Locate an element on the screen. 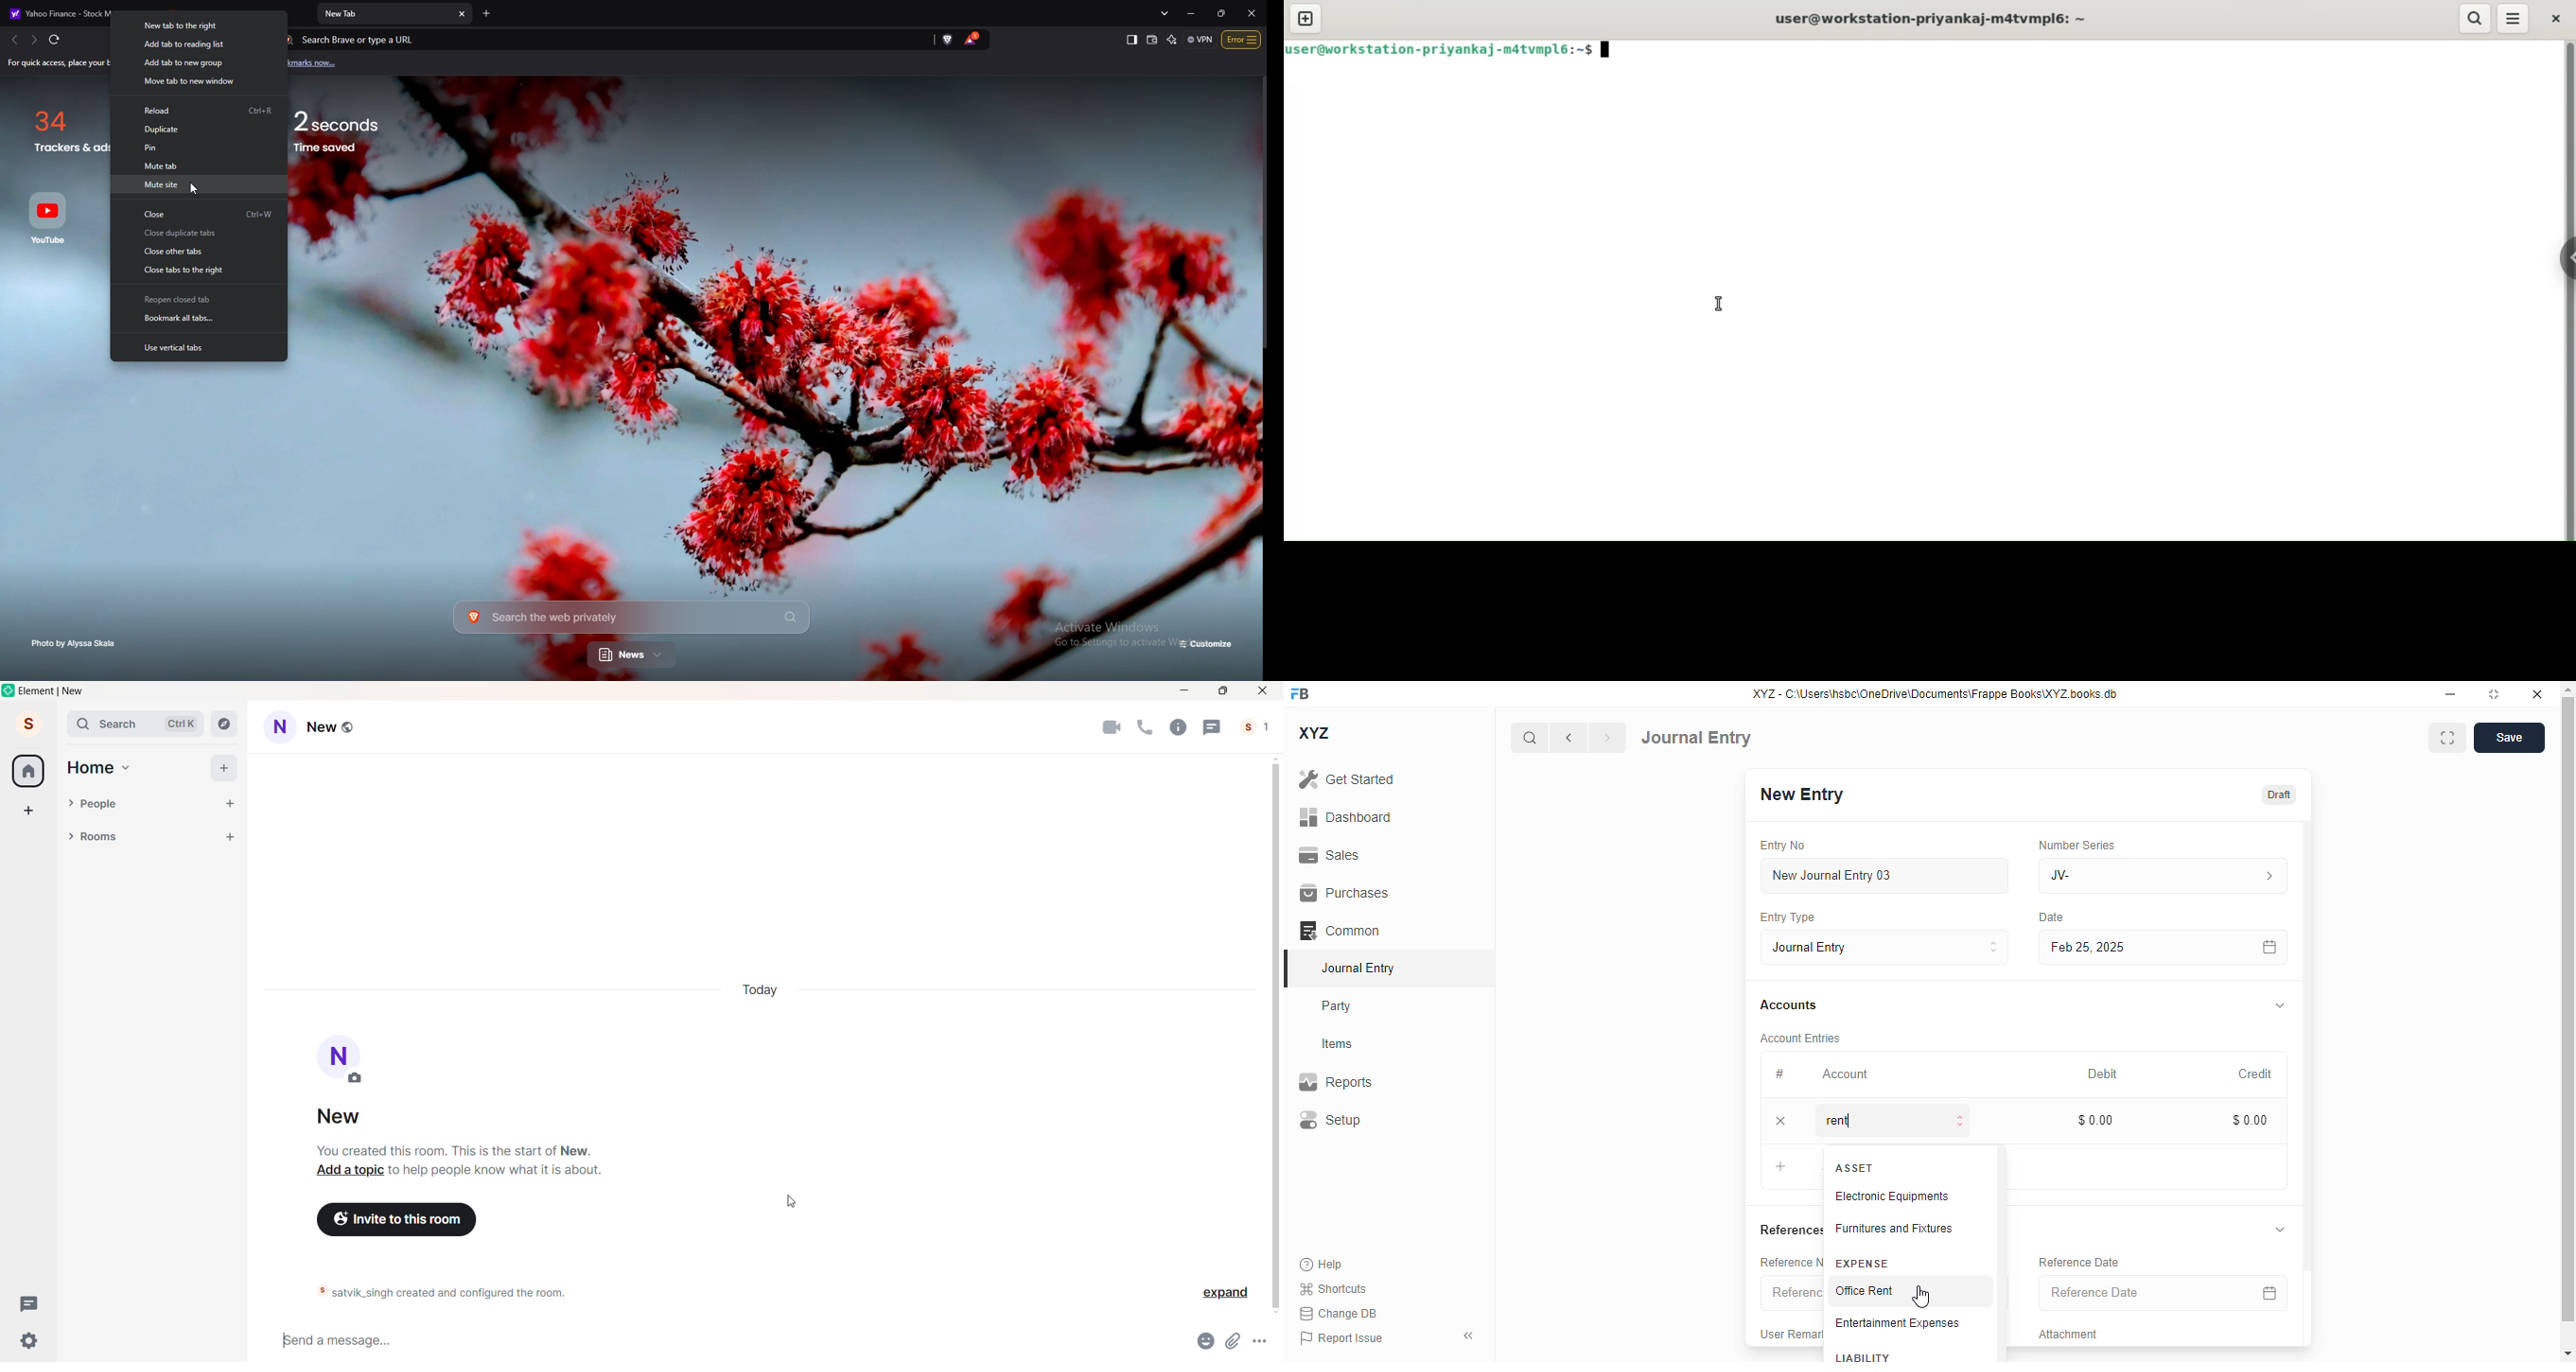 The height and width of the screenshot is (1372, 2576). change DB is located at coordinates (1339, 1313).